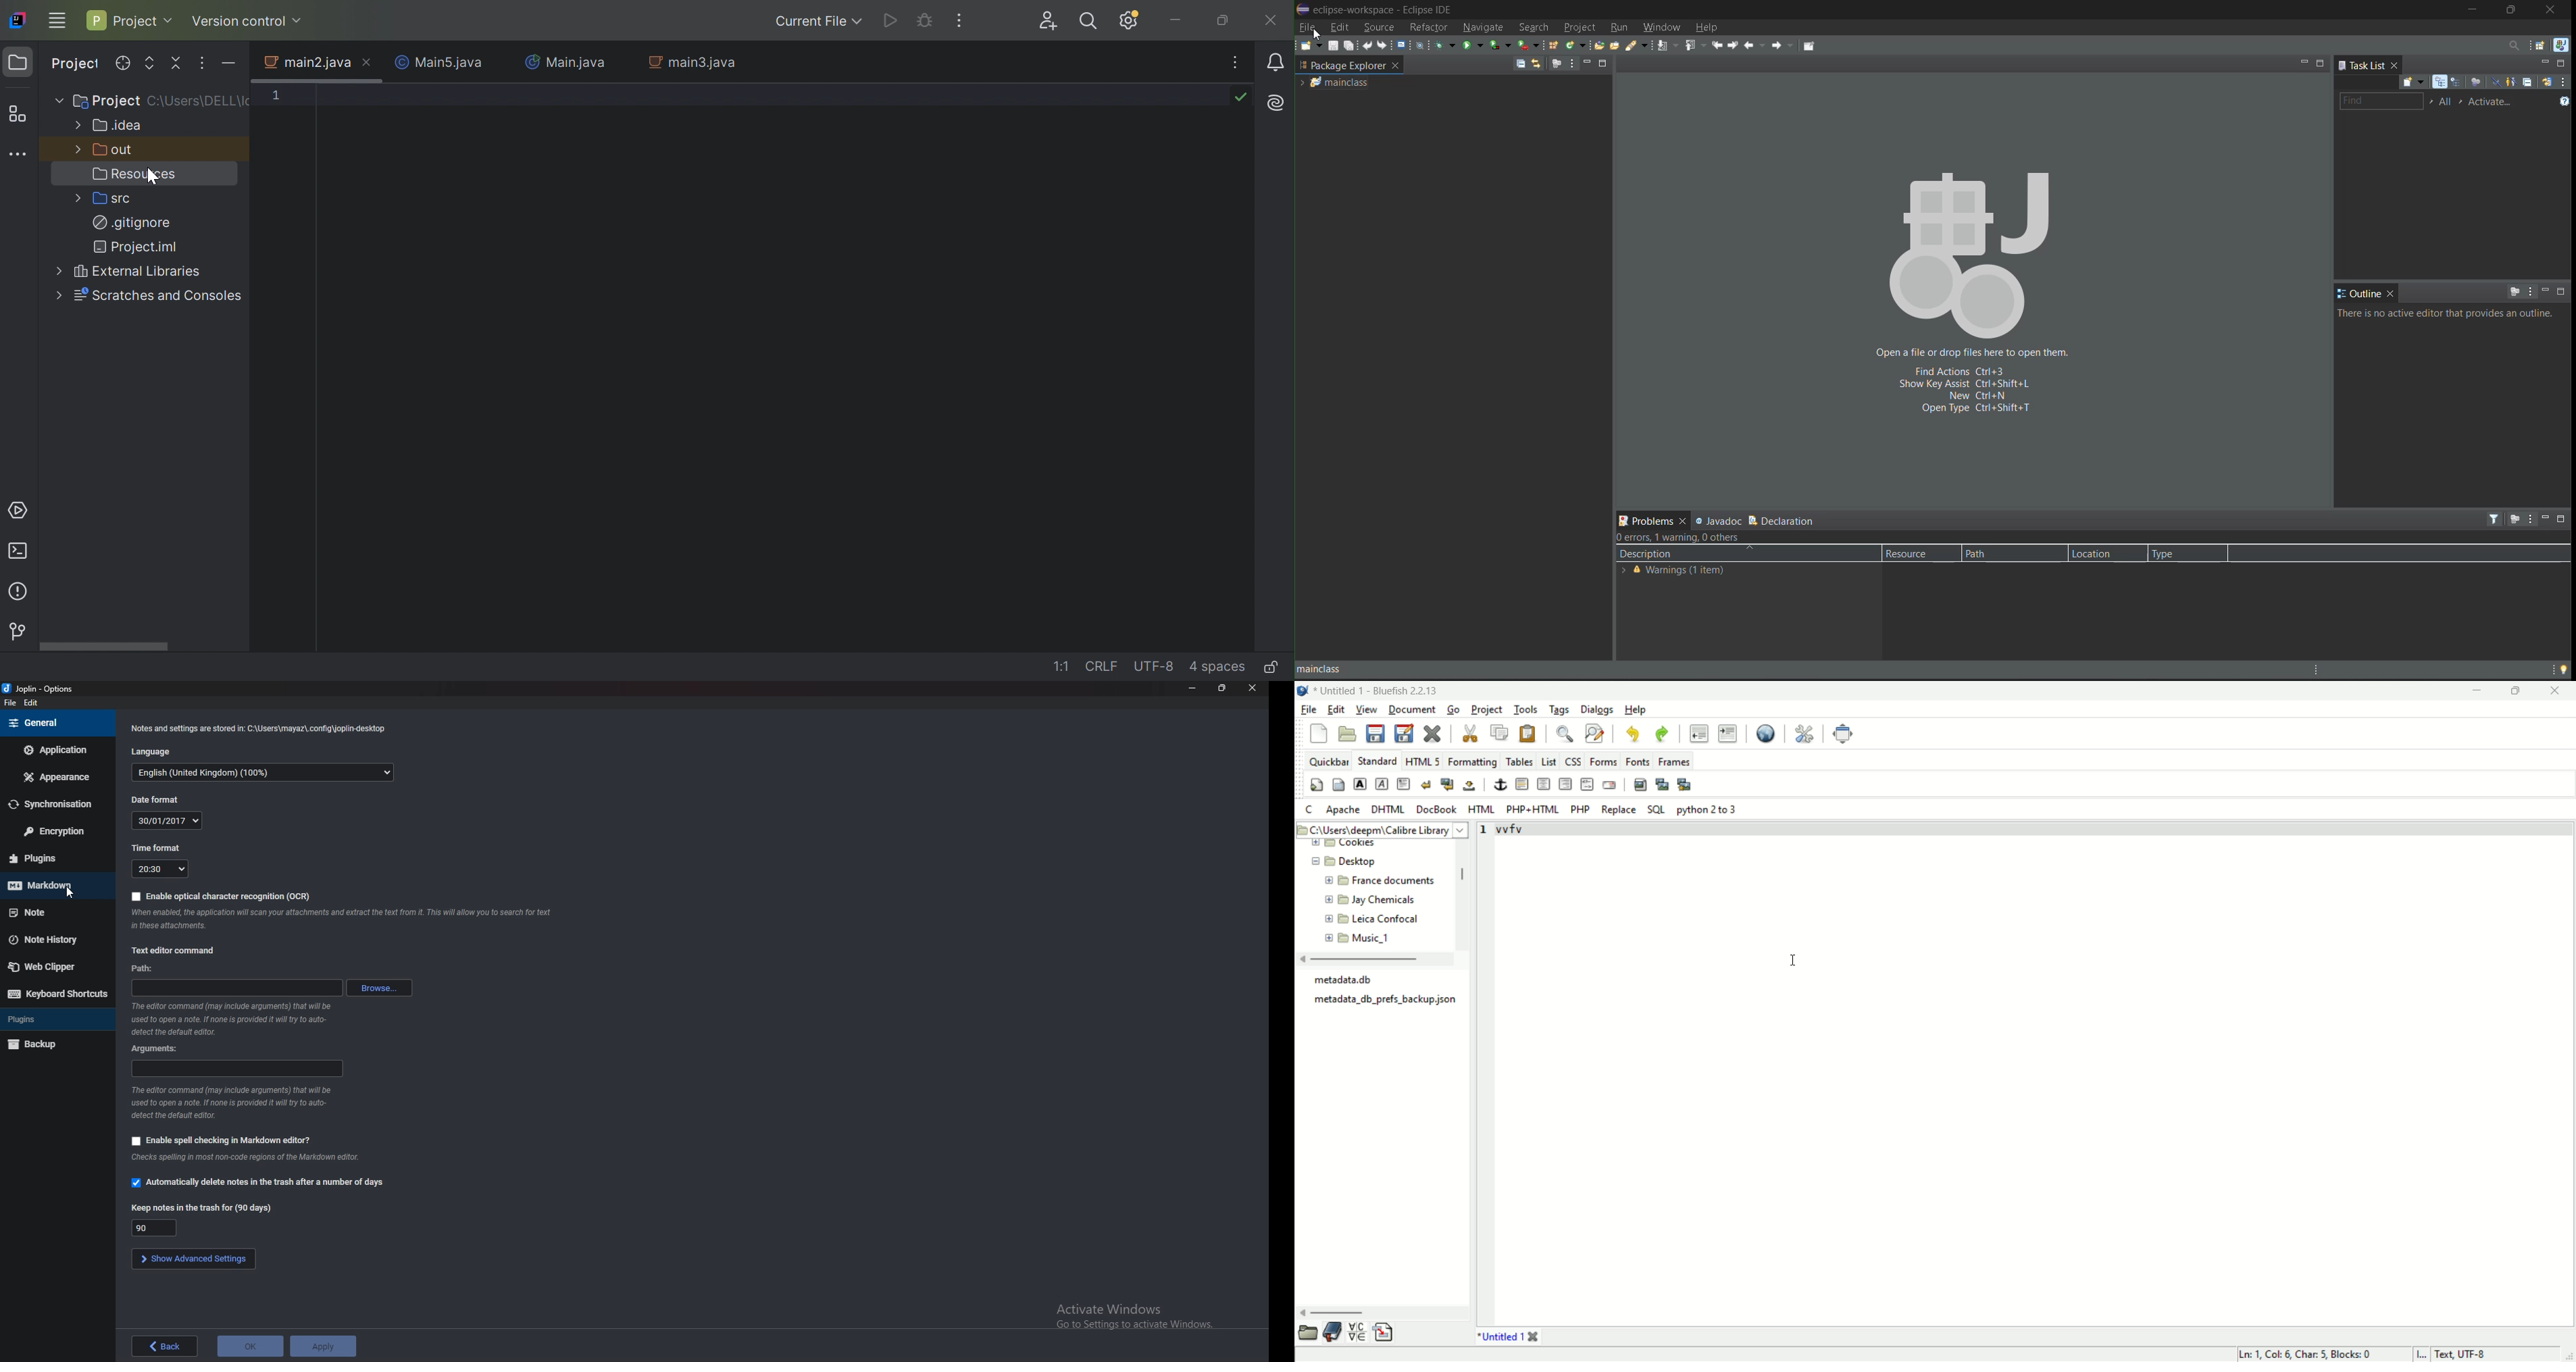  I want to click on strong, so click(1359, 783).